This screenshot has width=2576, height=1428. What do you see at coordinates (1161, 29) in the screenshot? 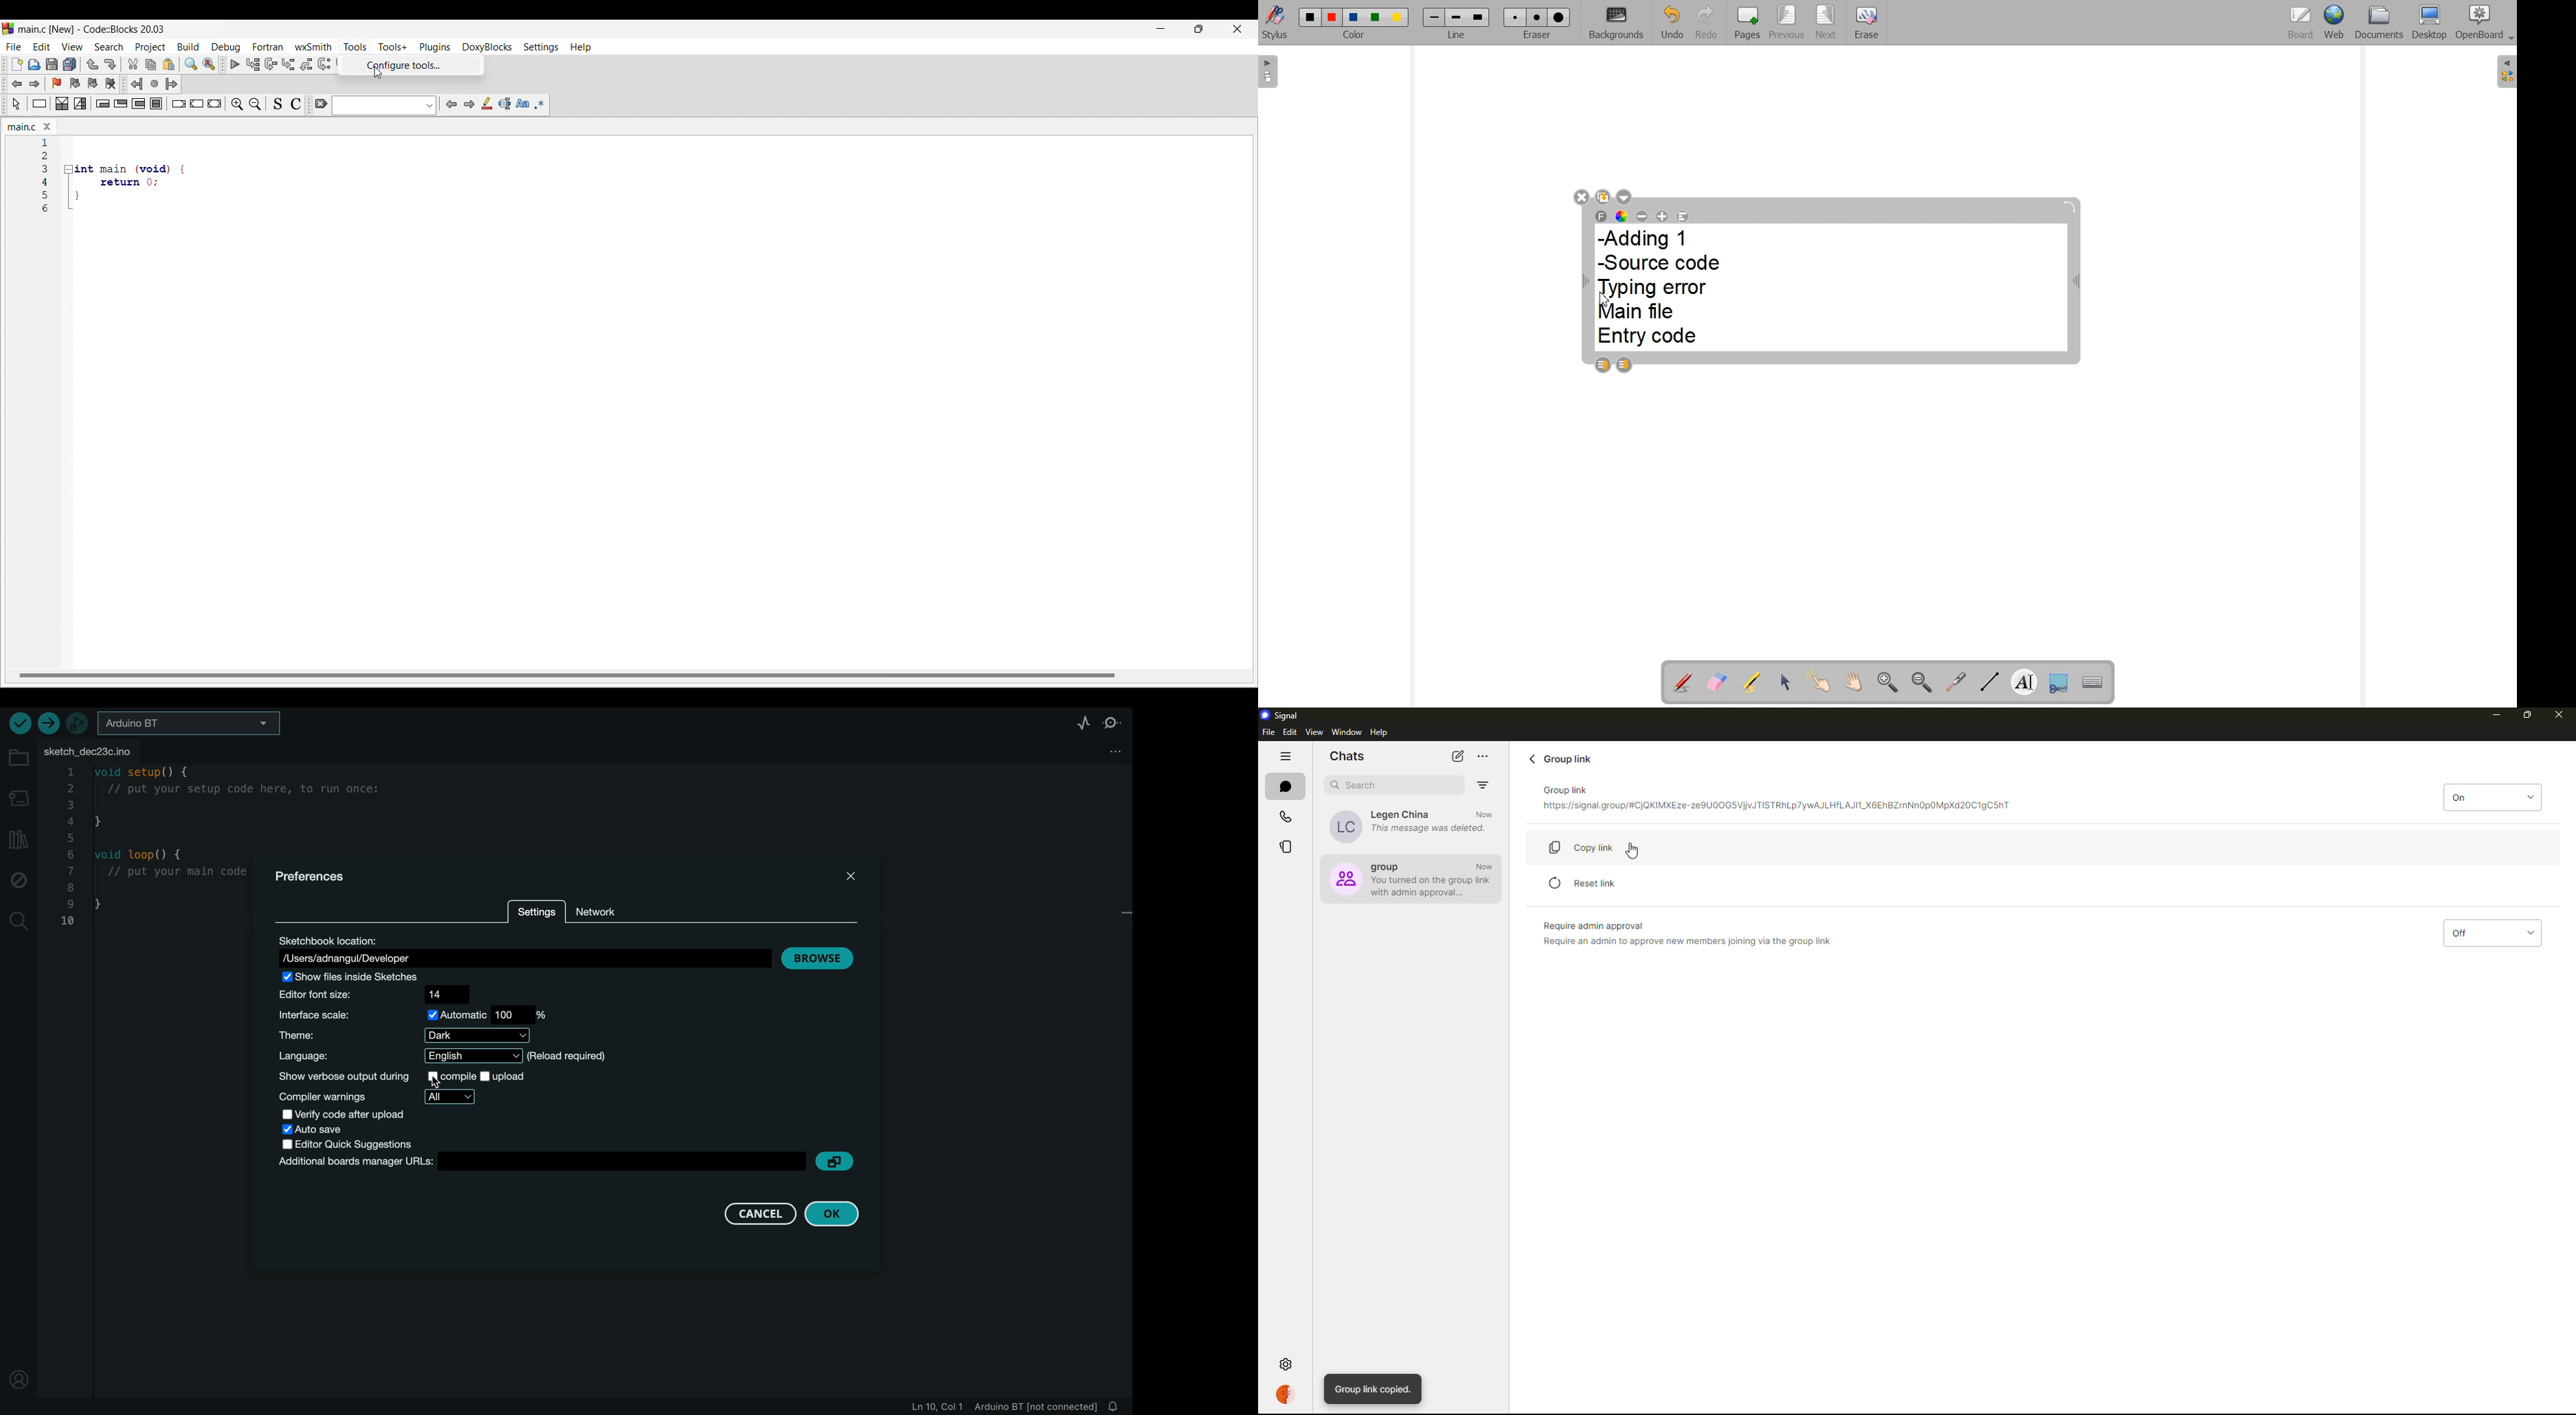
I see `Minimize` at bounding box center [1161, 29].